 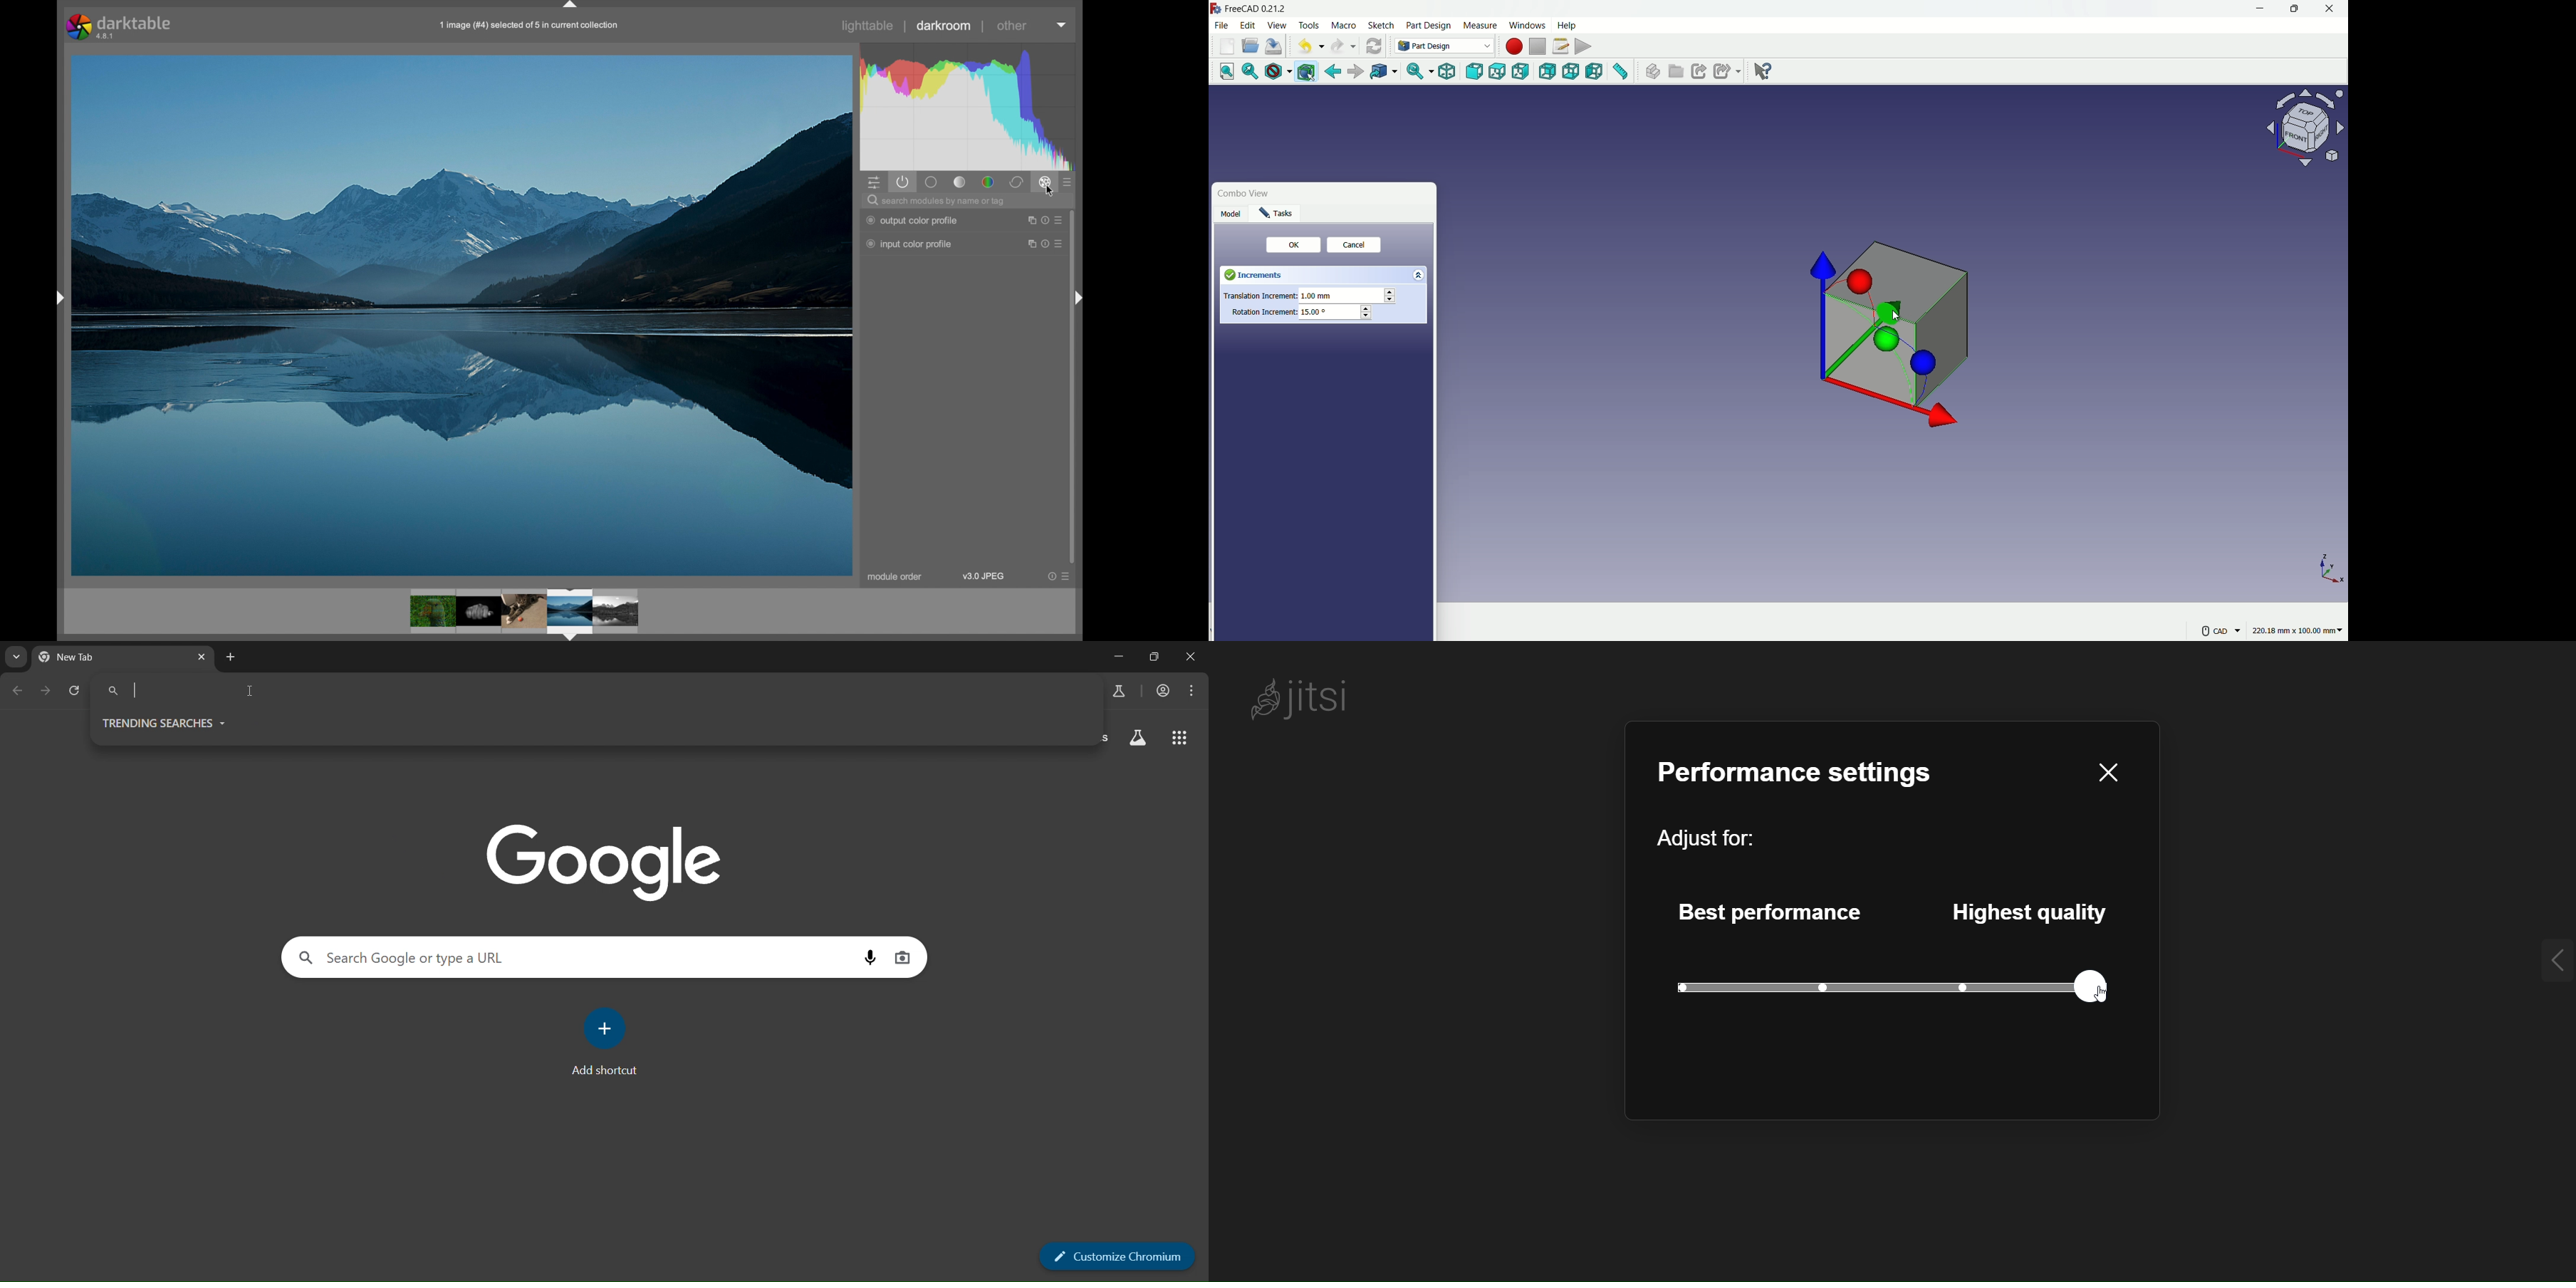 I want to click on 1 image (#4) selected of 5 in current collection, so click(x=529, y=26).